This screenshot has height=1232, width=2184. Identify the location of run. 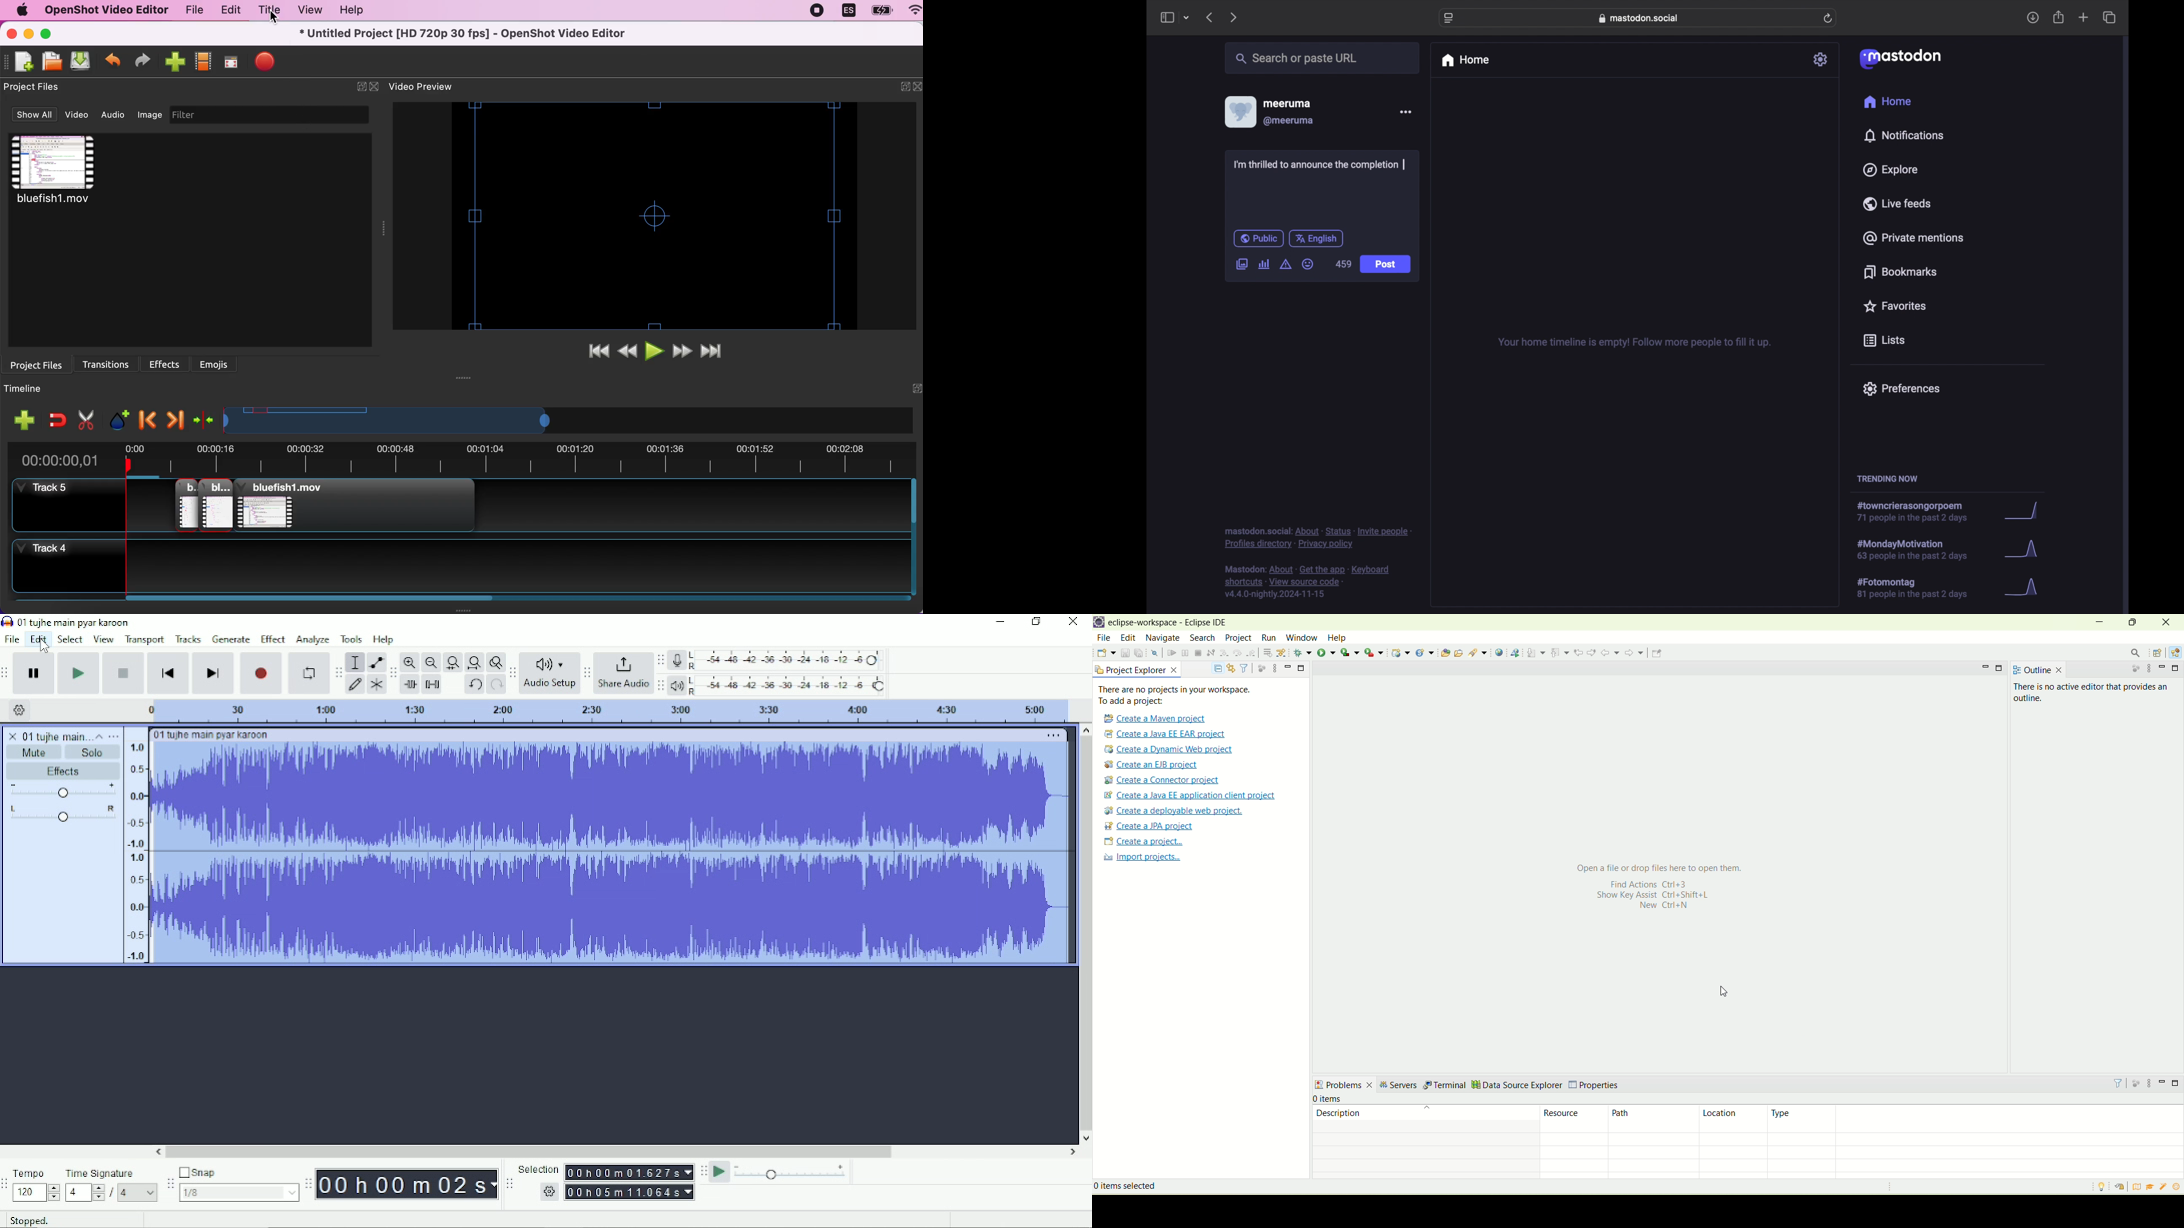
(1372, 652).